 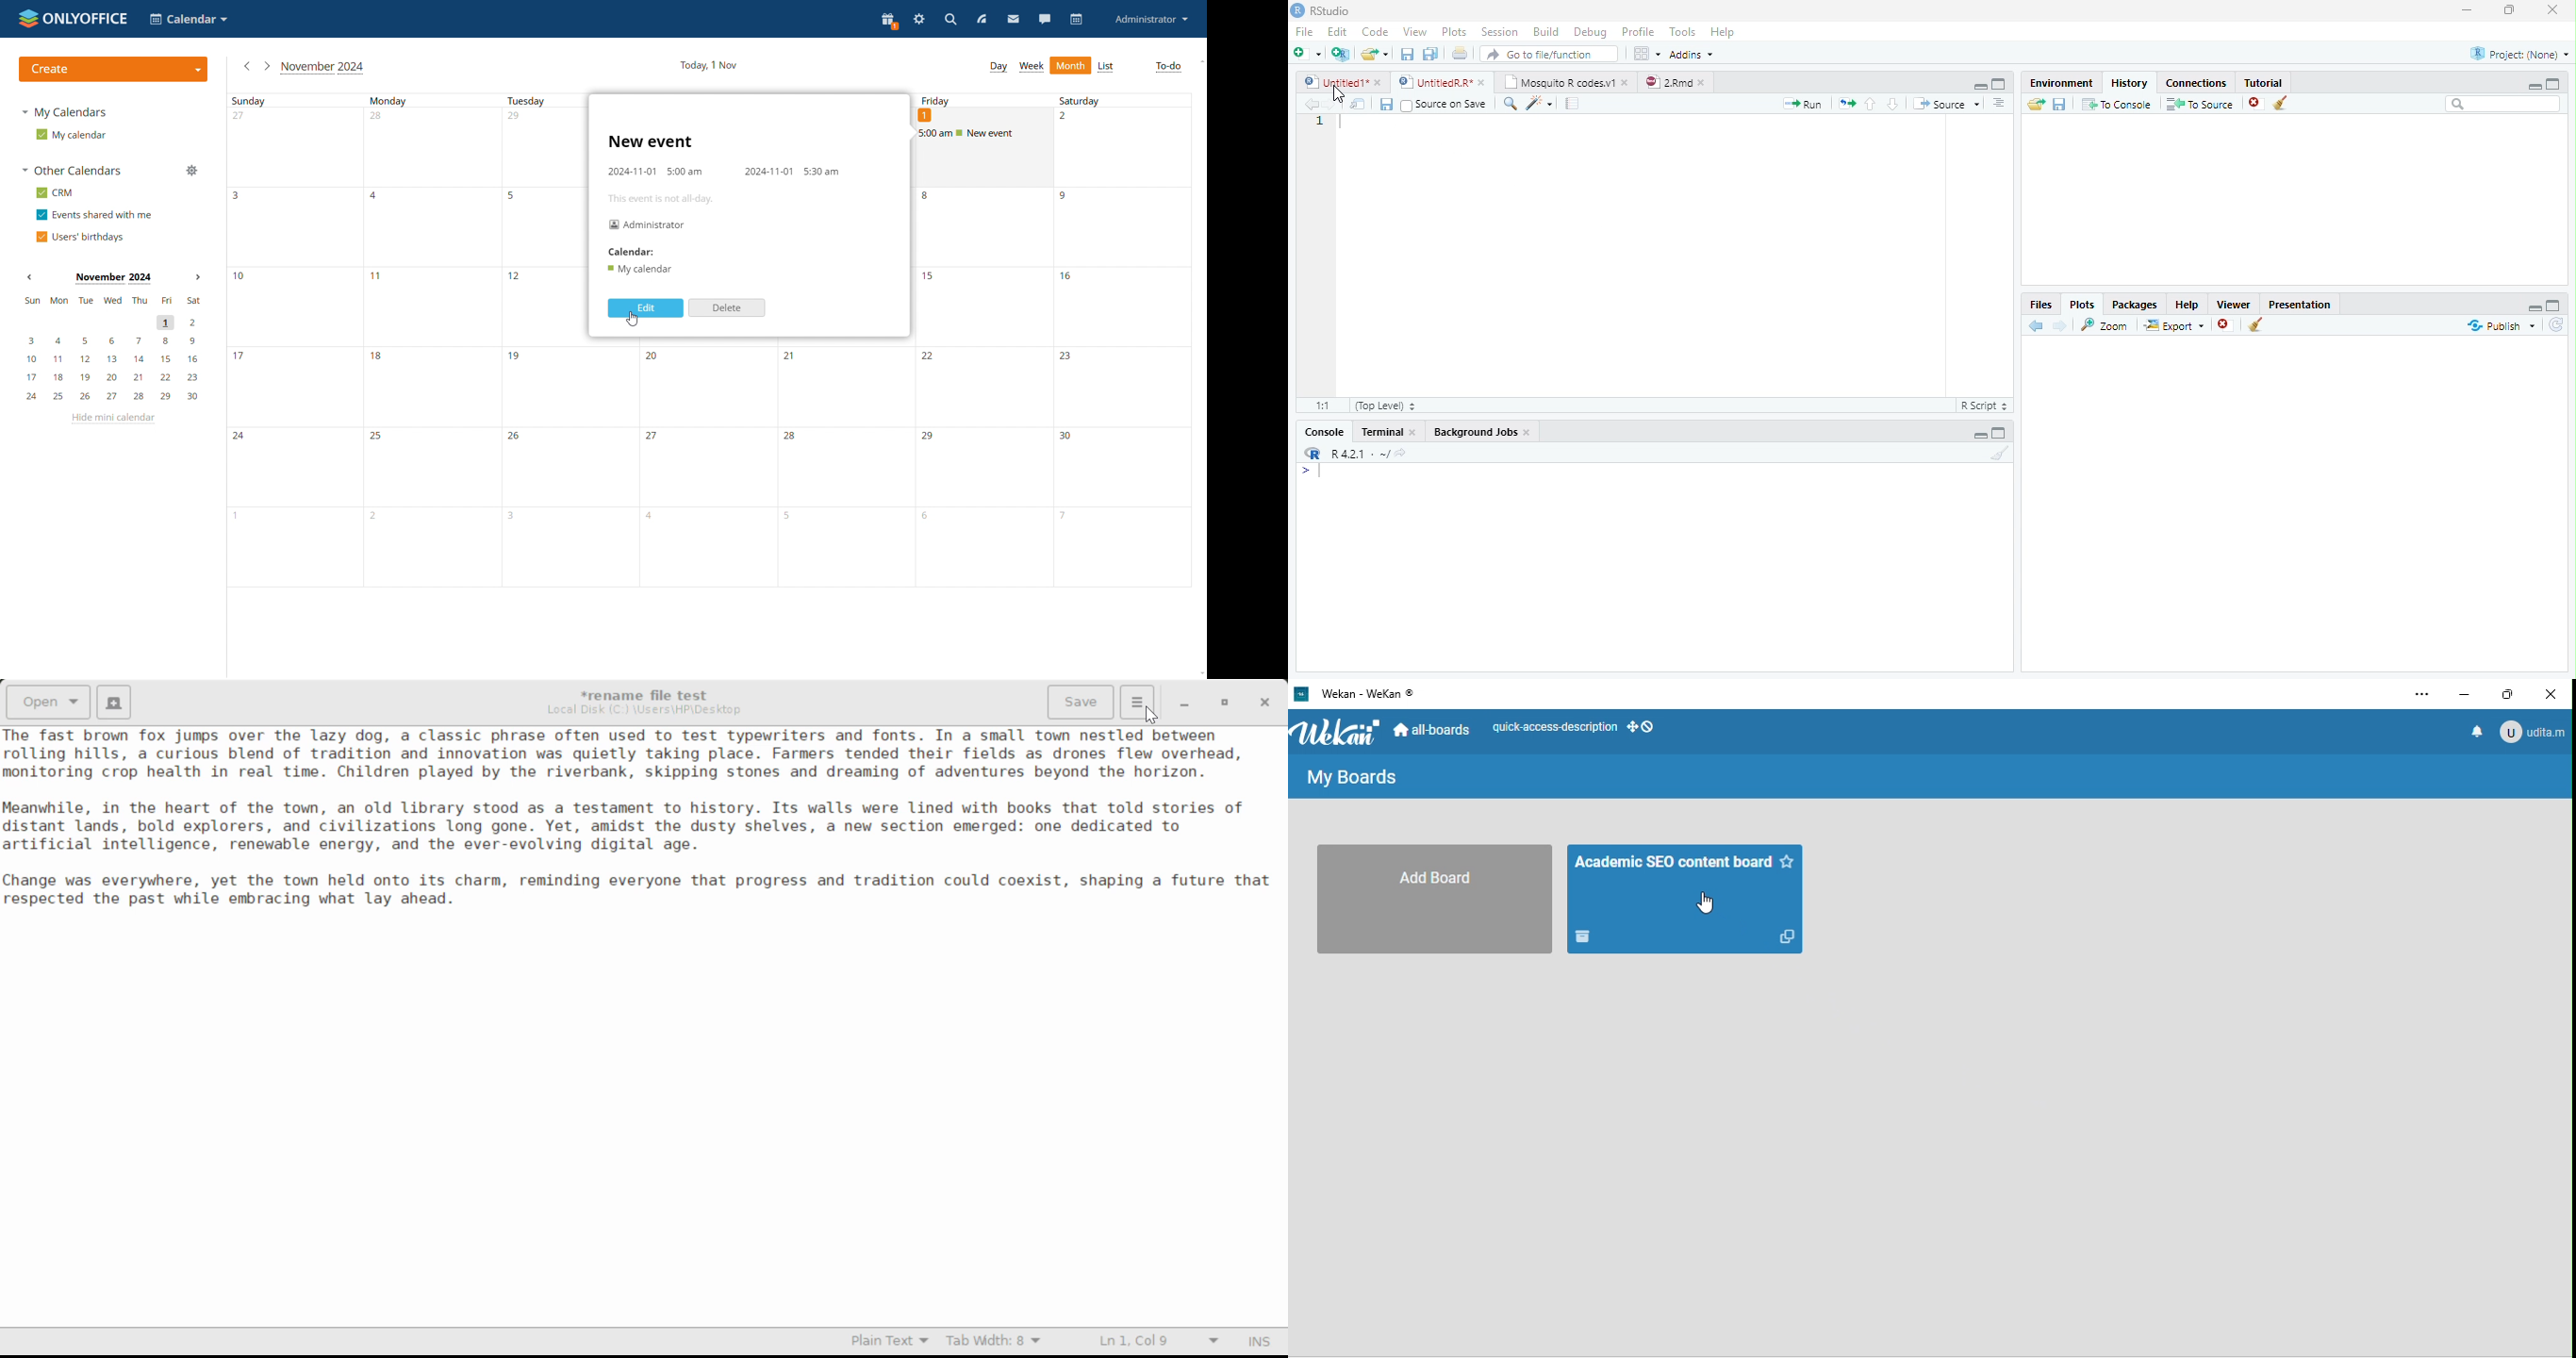 What do you see at coordinates (197, 277) in the screenshot?
I see `Next month` at bounding box center [197, 277].